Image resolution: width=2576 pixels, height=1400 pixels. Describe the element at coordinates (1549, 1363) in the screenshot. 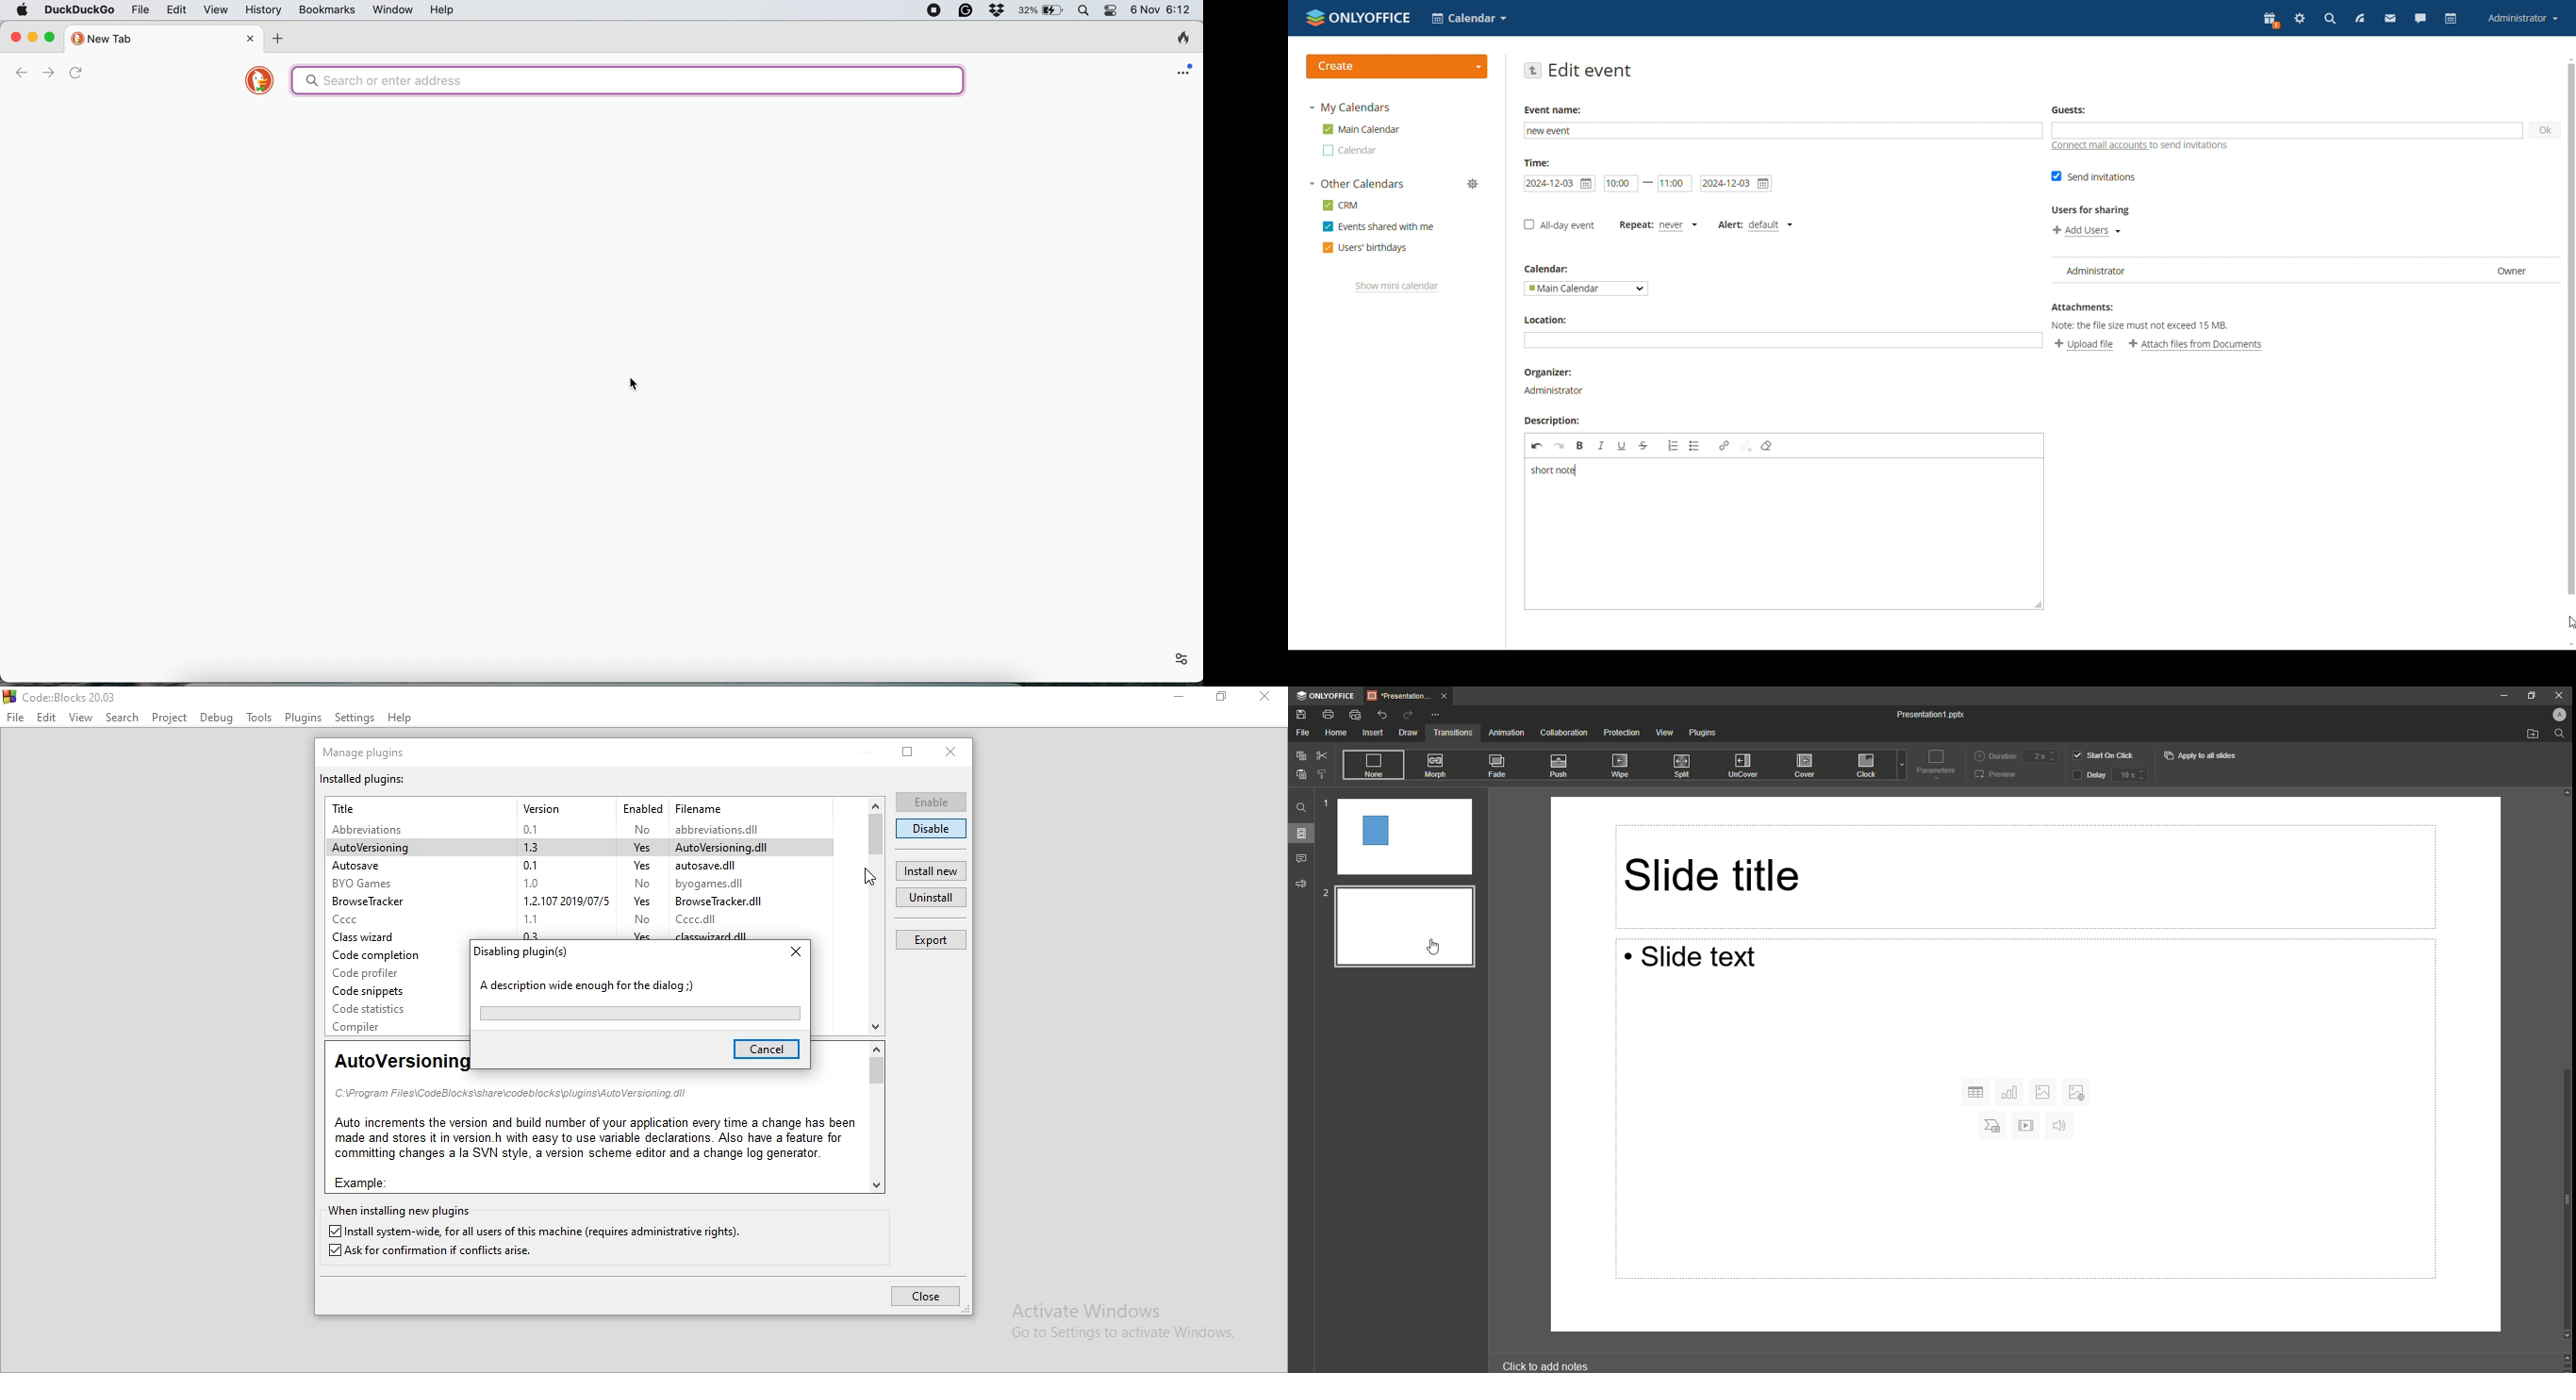

I see `click to add notes` at that location.